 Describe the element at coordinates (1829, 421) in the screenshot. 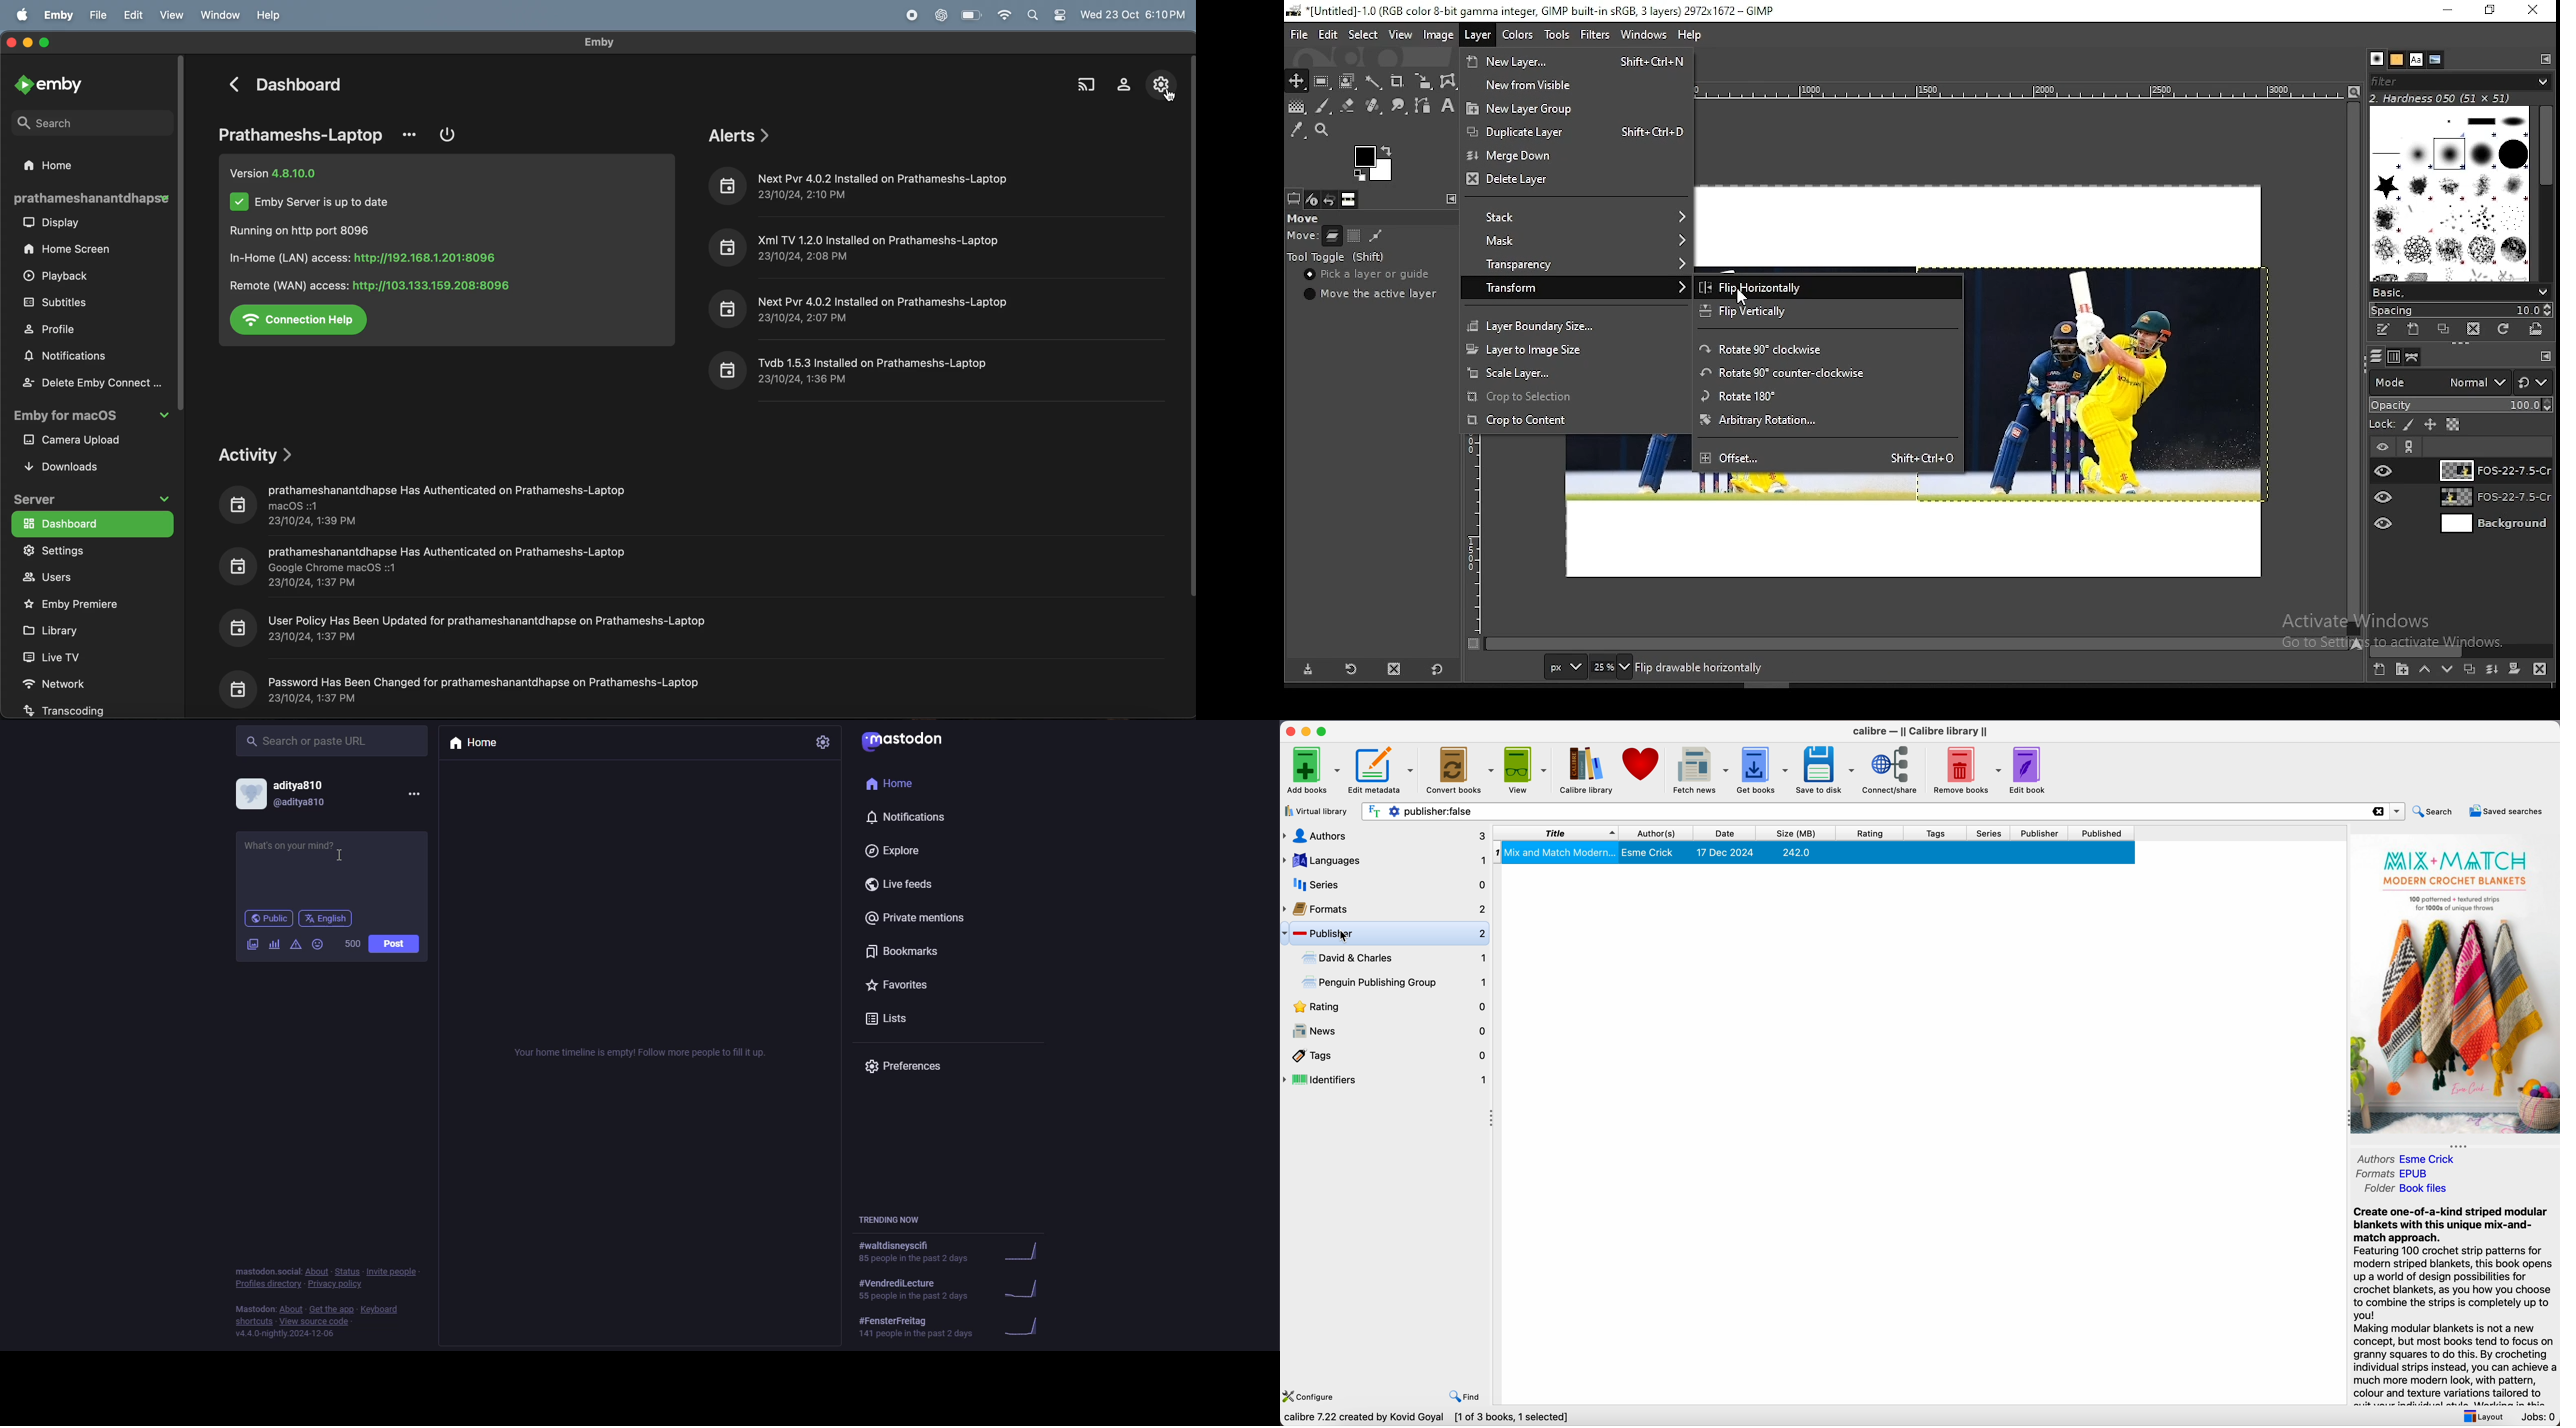

I see `arbitrary rotation` at that location.